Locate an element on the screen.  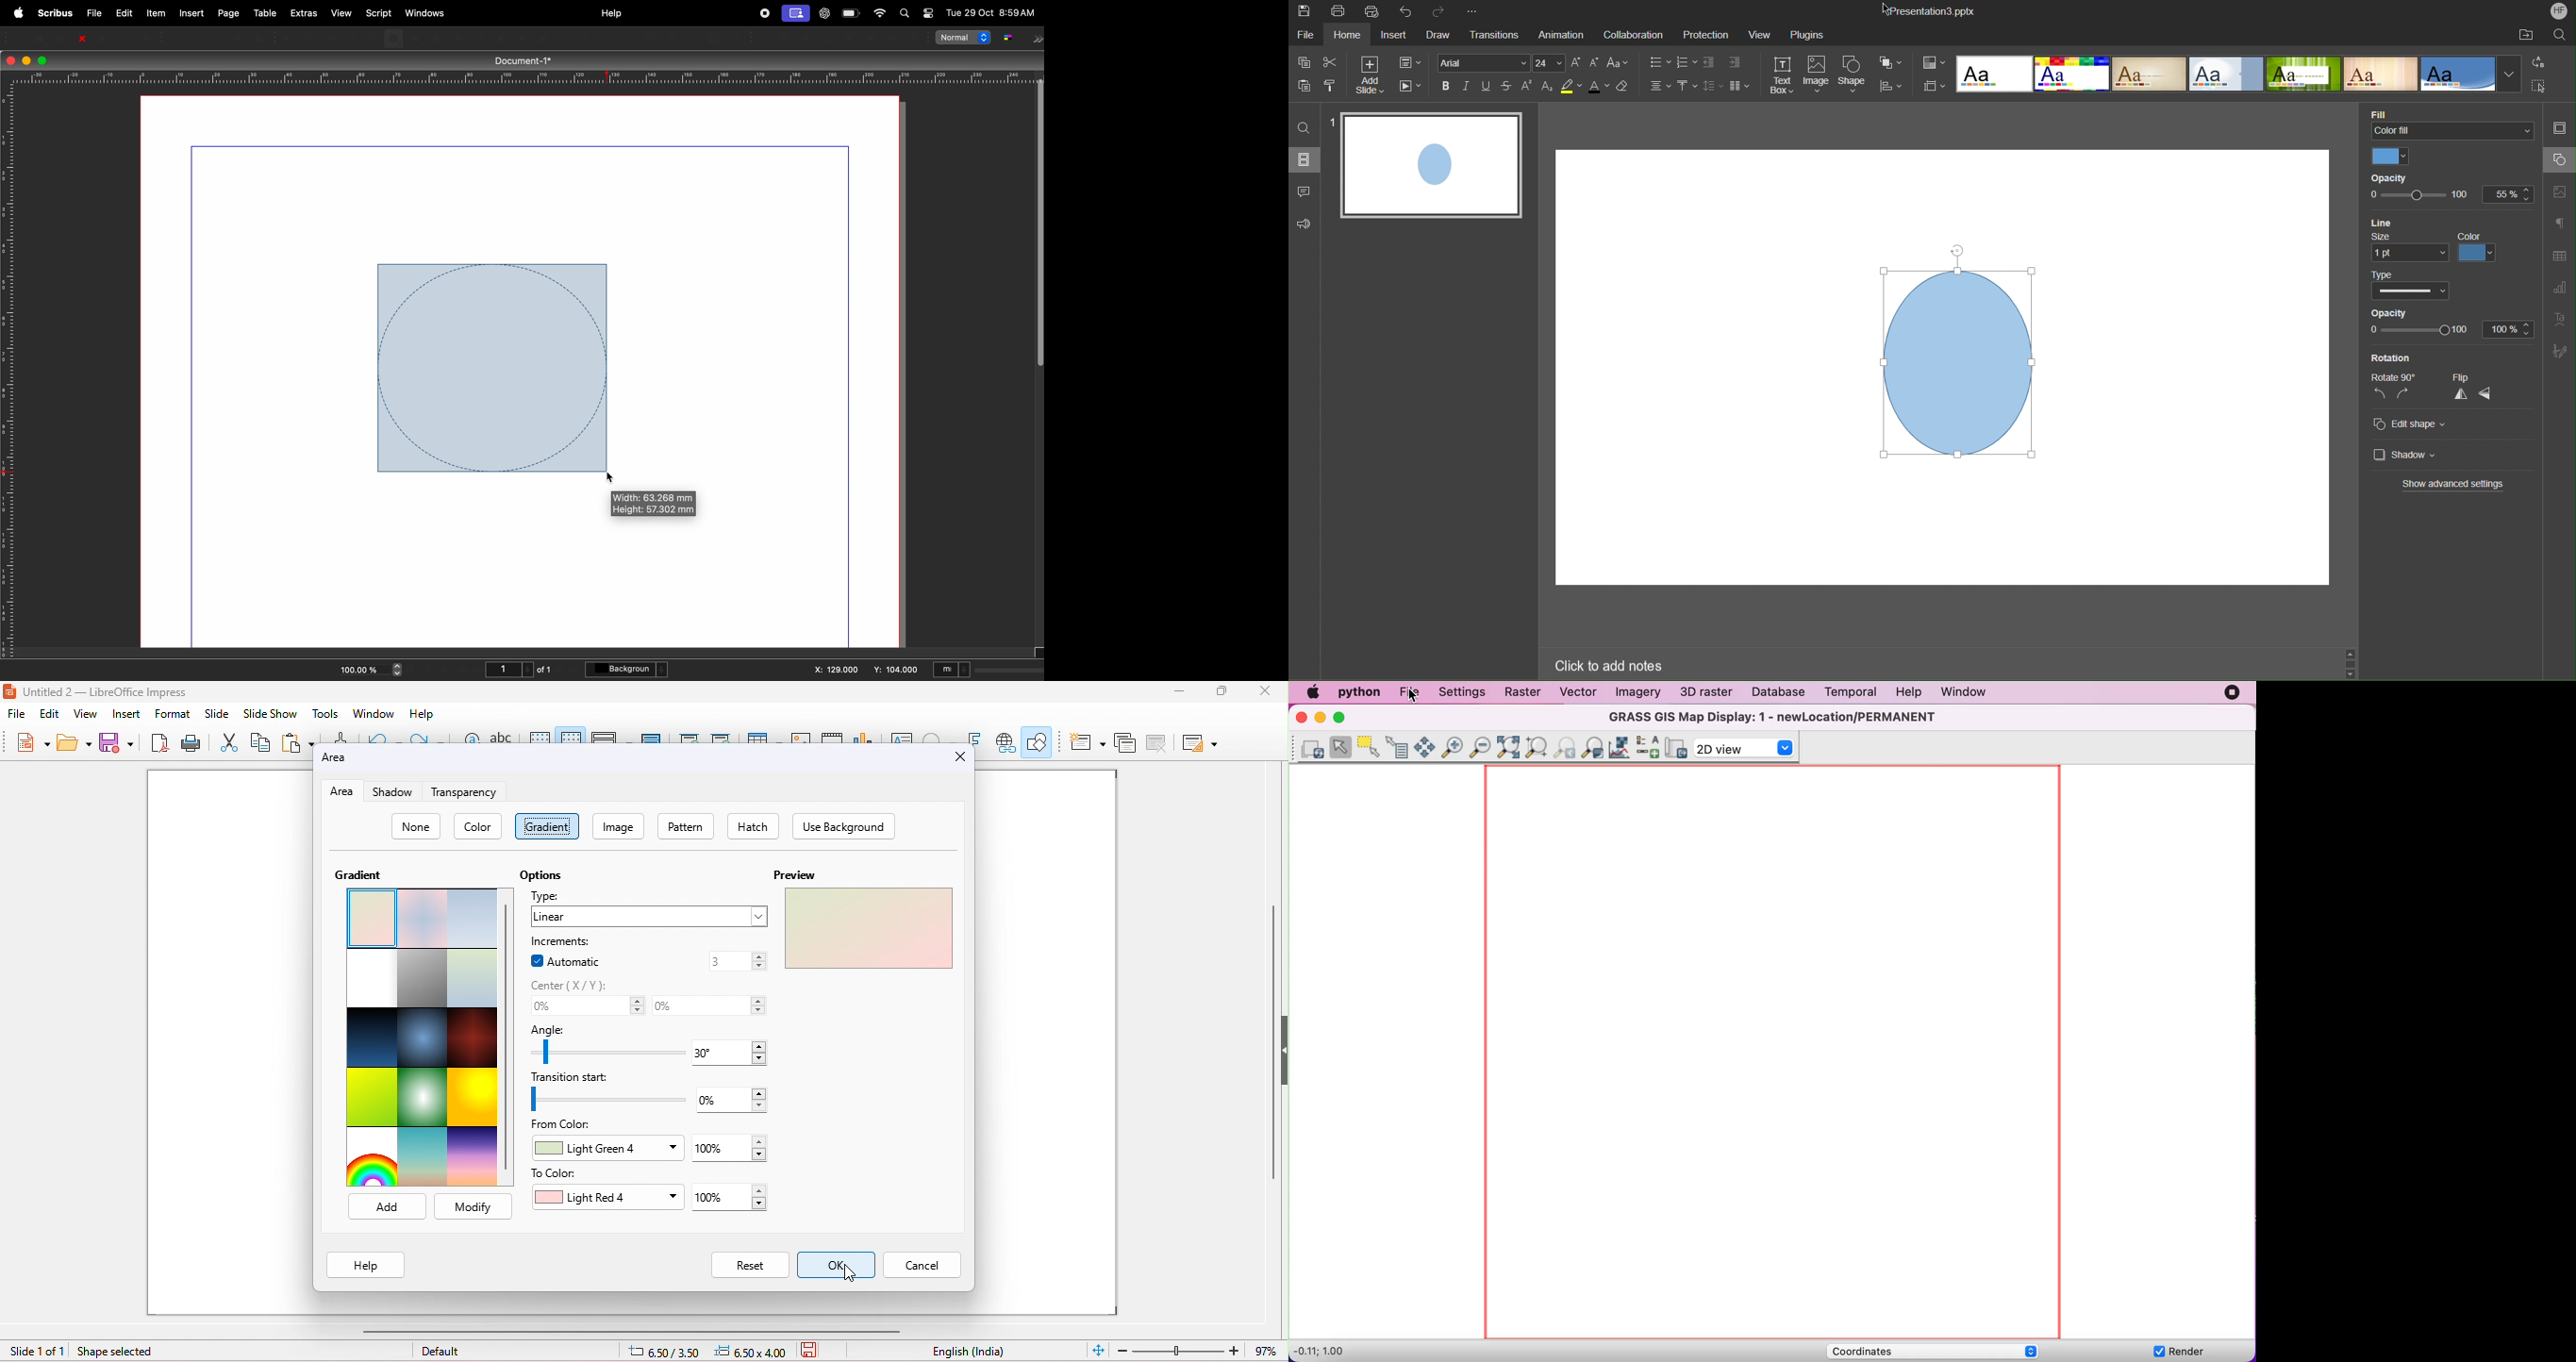
redo is located at coordinates (430, 738).